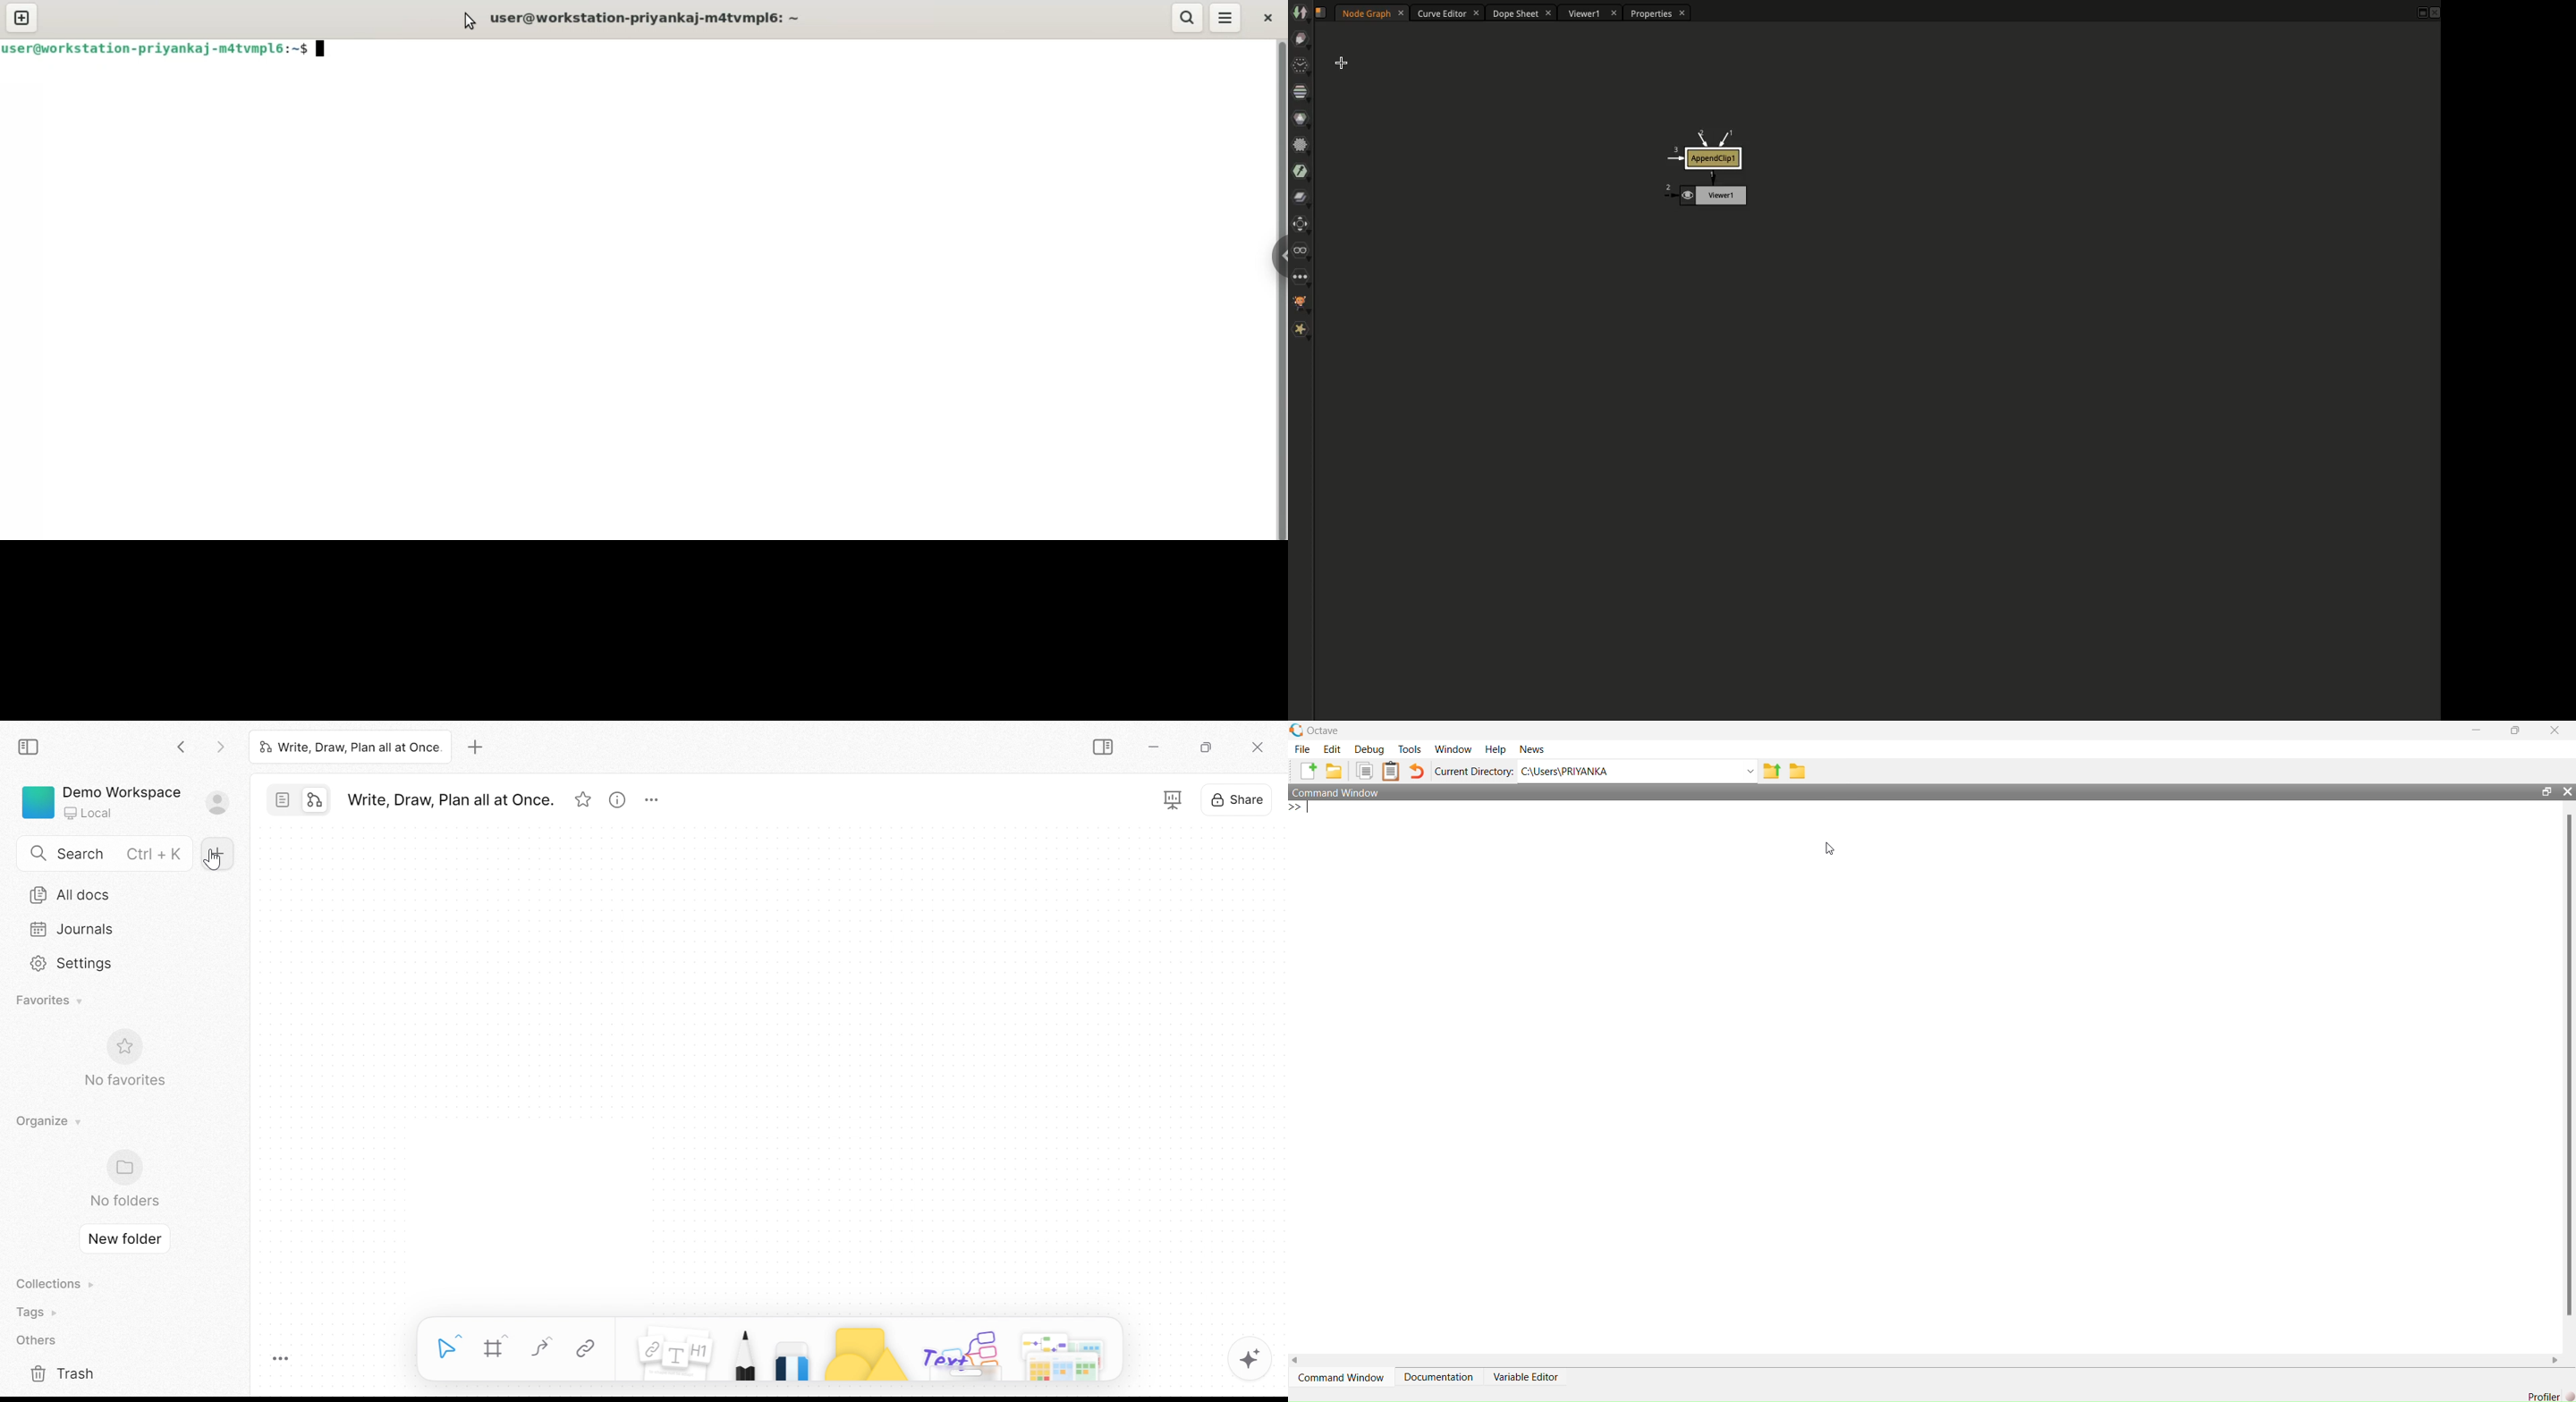 This screenshot has width=2576, height=1428. I want to click on Fovorites, so click(49, 999).